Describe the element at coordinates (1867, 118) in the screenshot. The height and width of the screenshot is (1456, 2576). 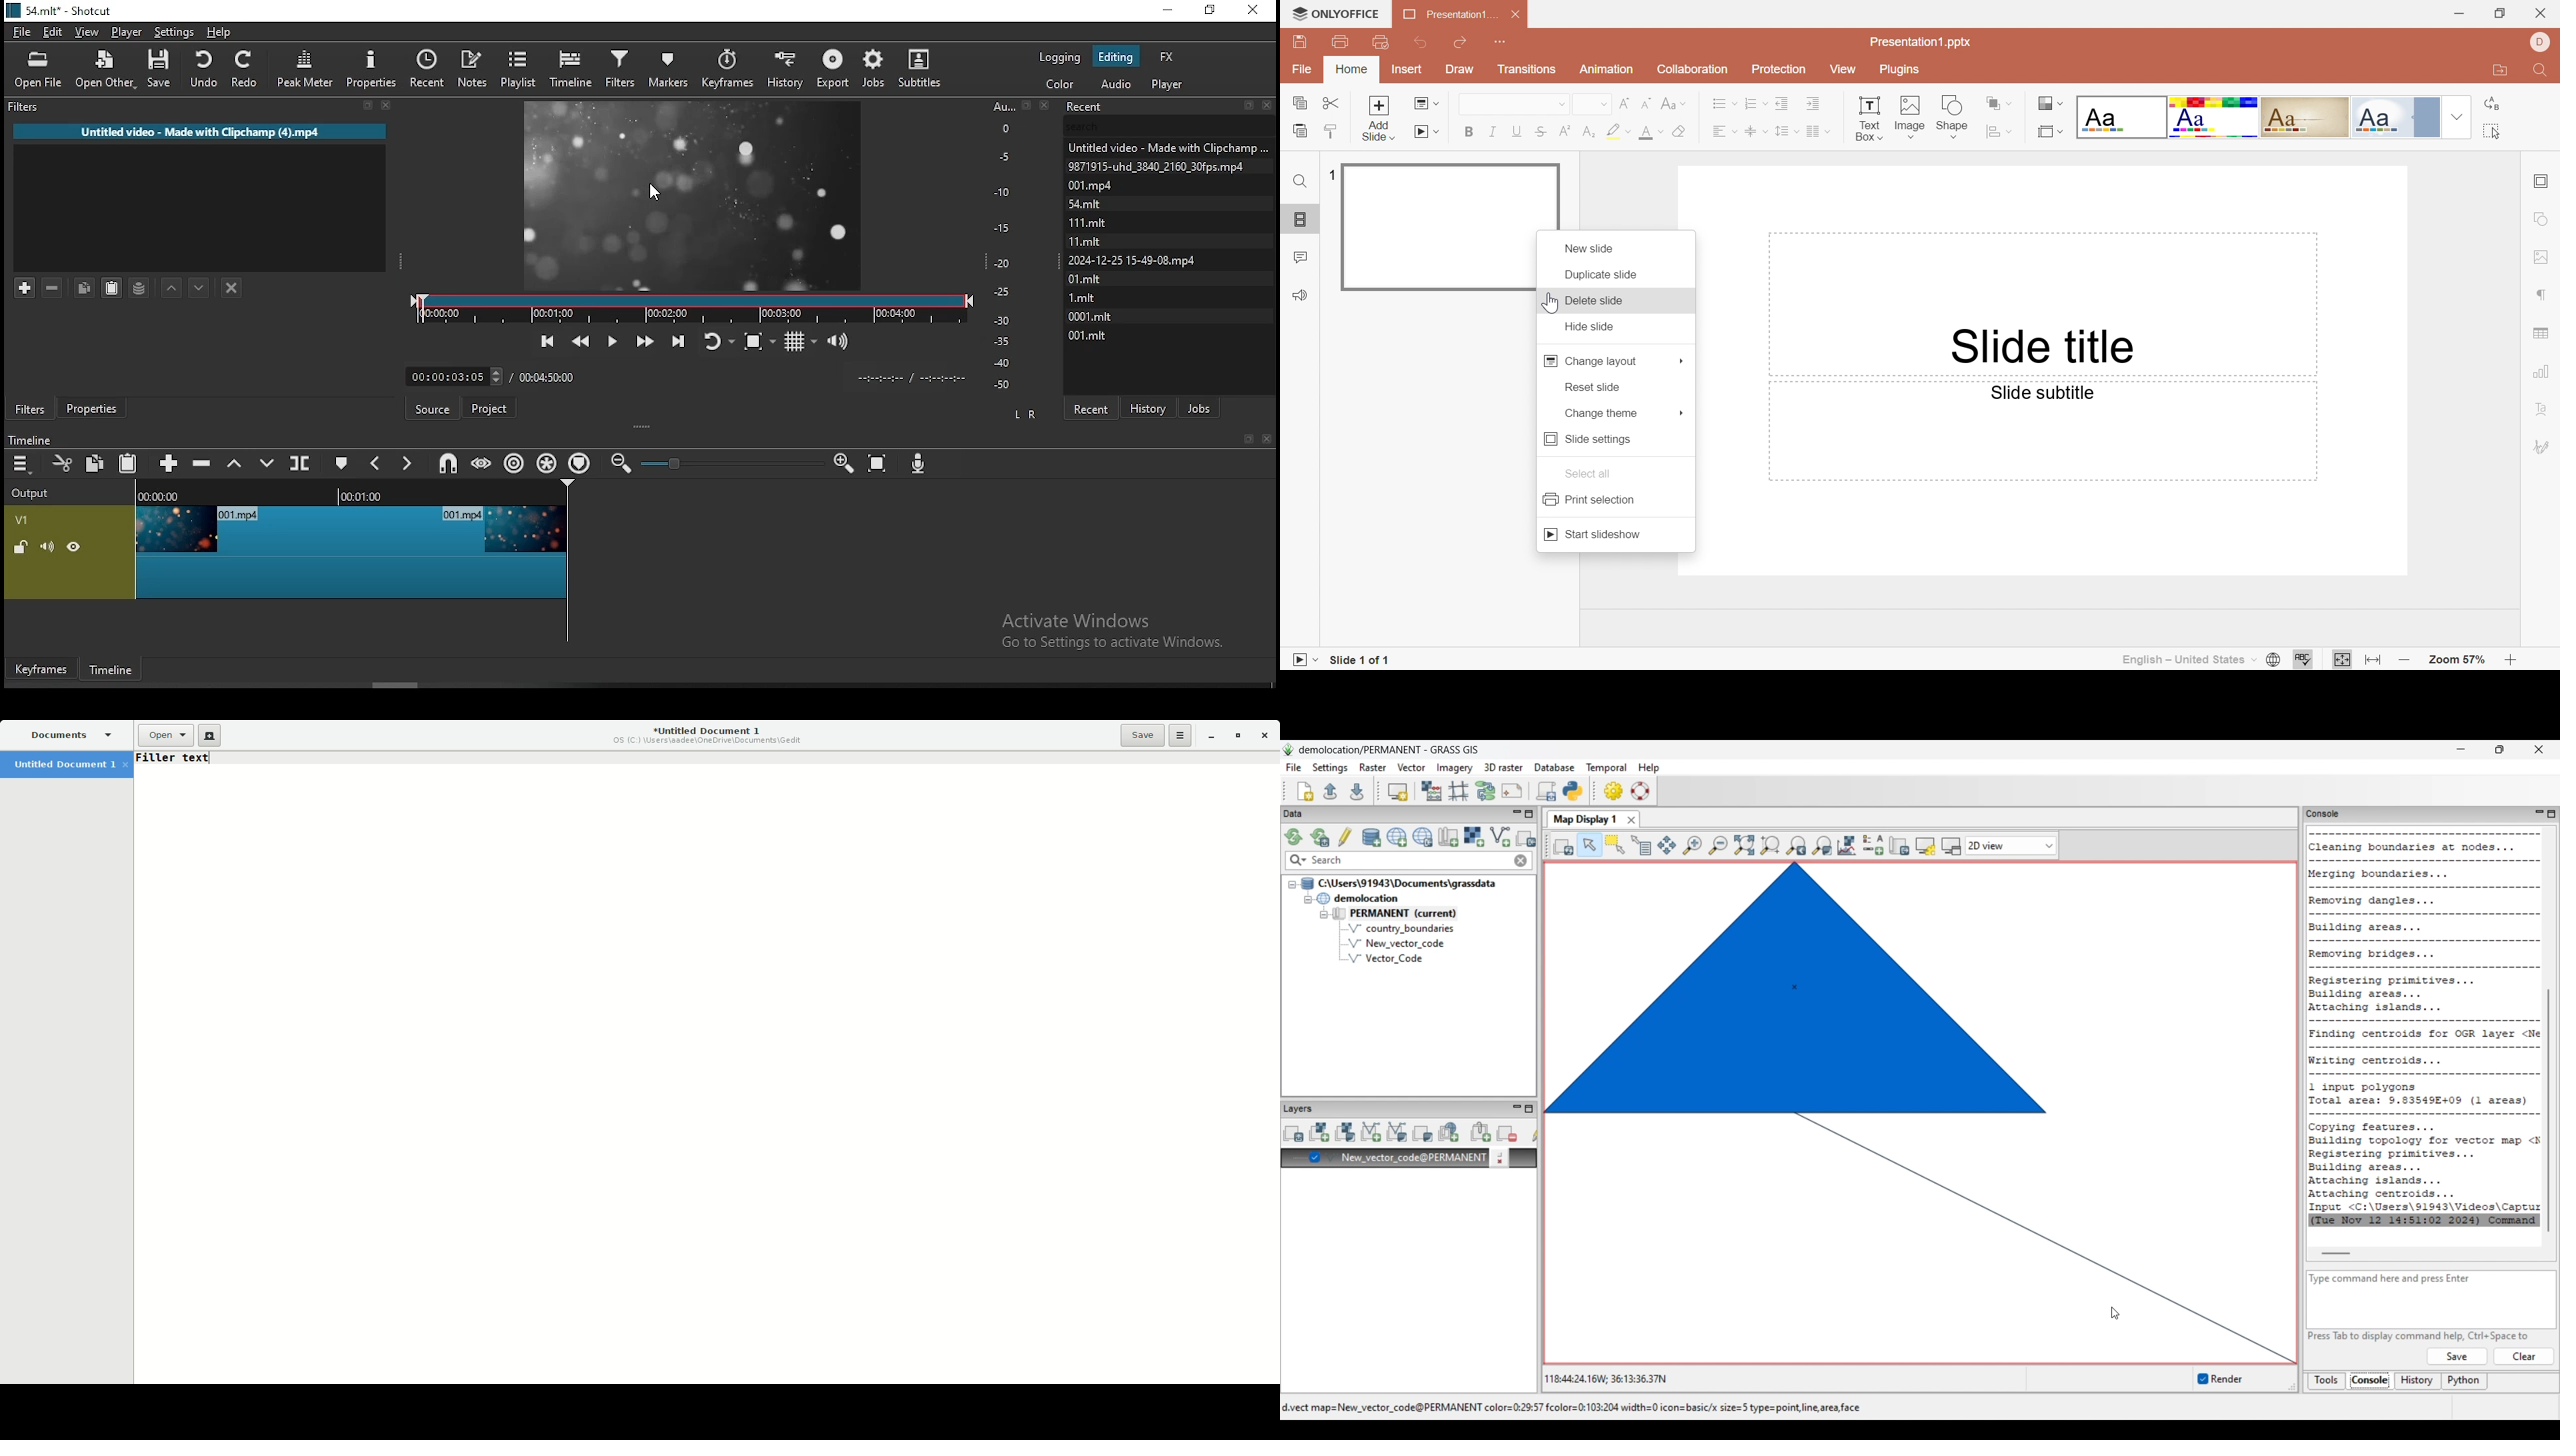
I see `Text Box` at that location.